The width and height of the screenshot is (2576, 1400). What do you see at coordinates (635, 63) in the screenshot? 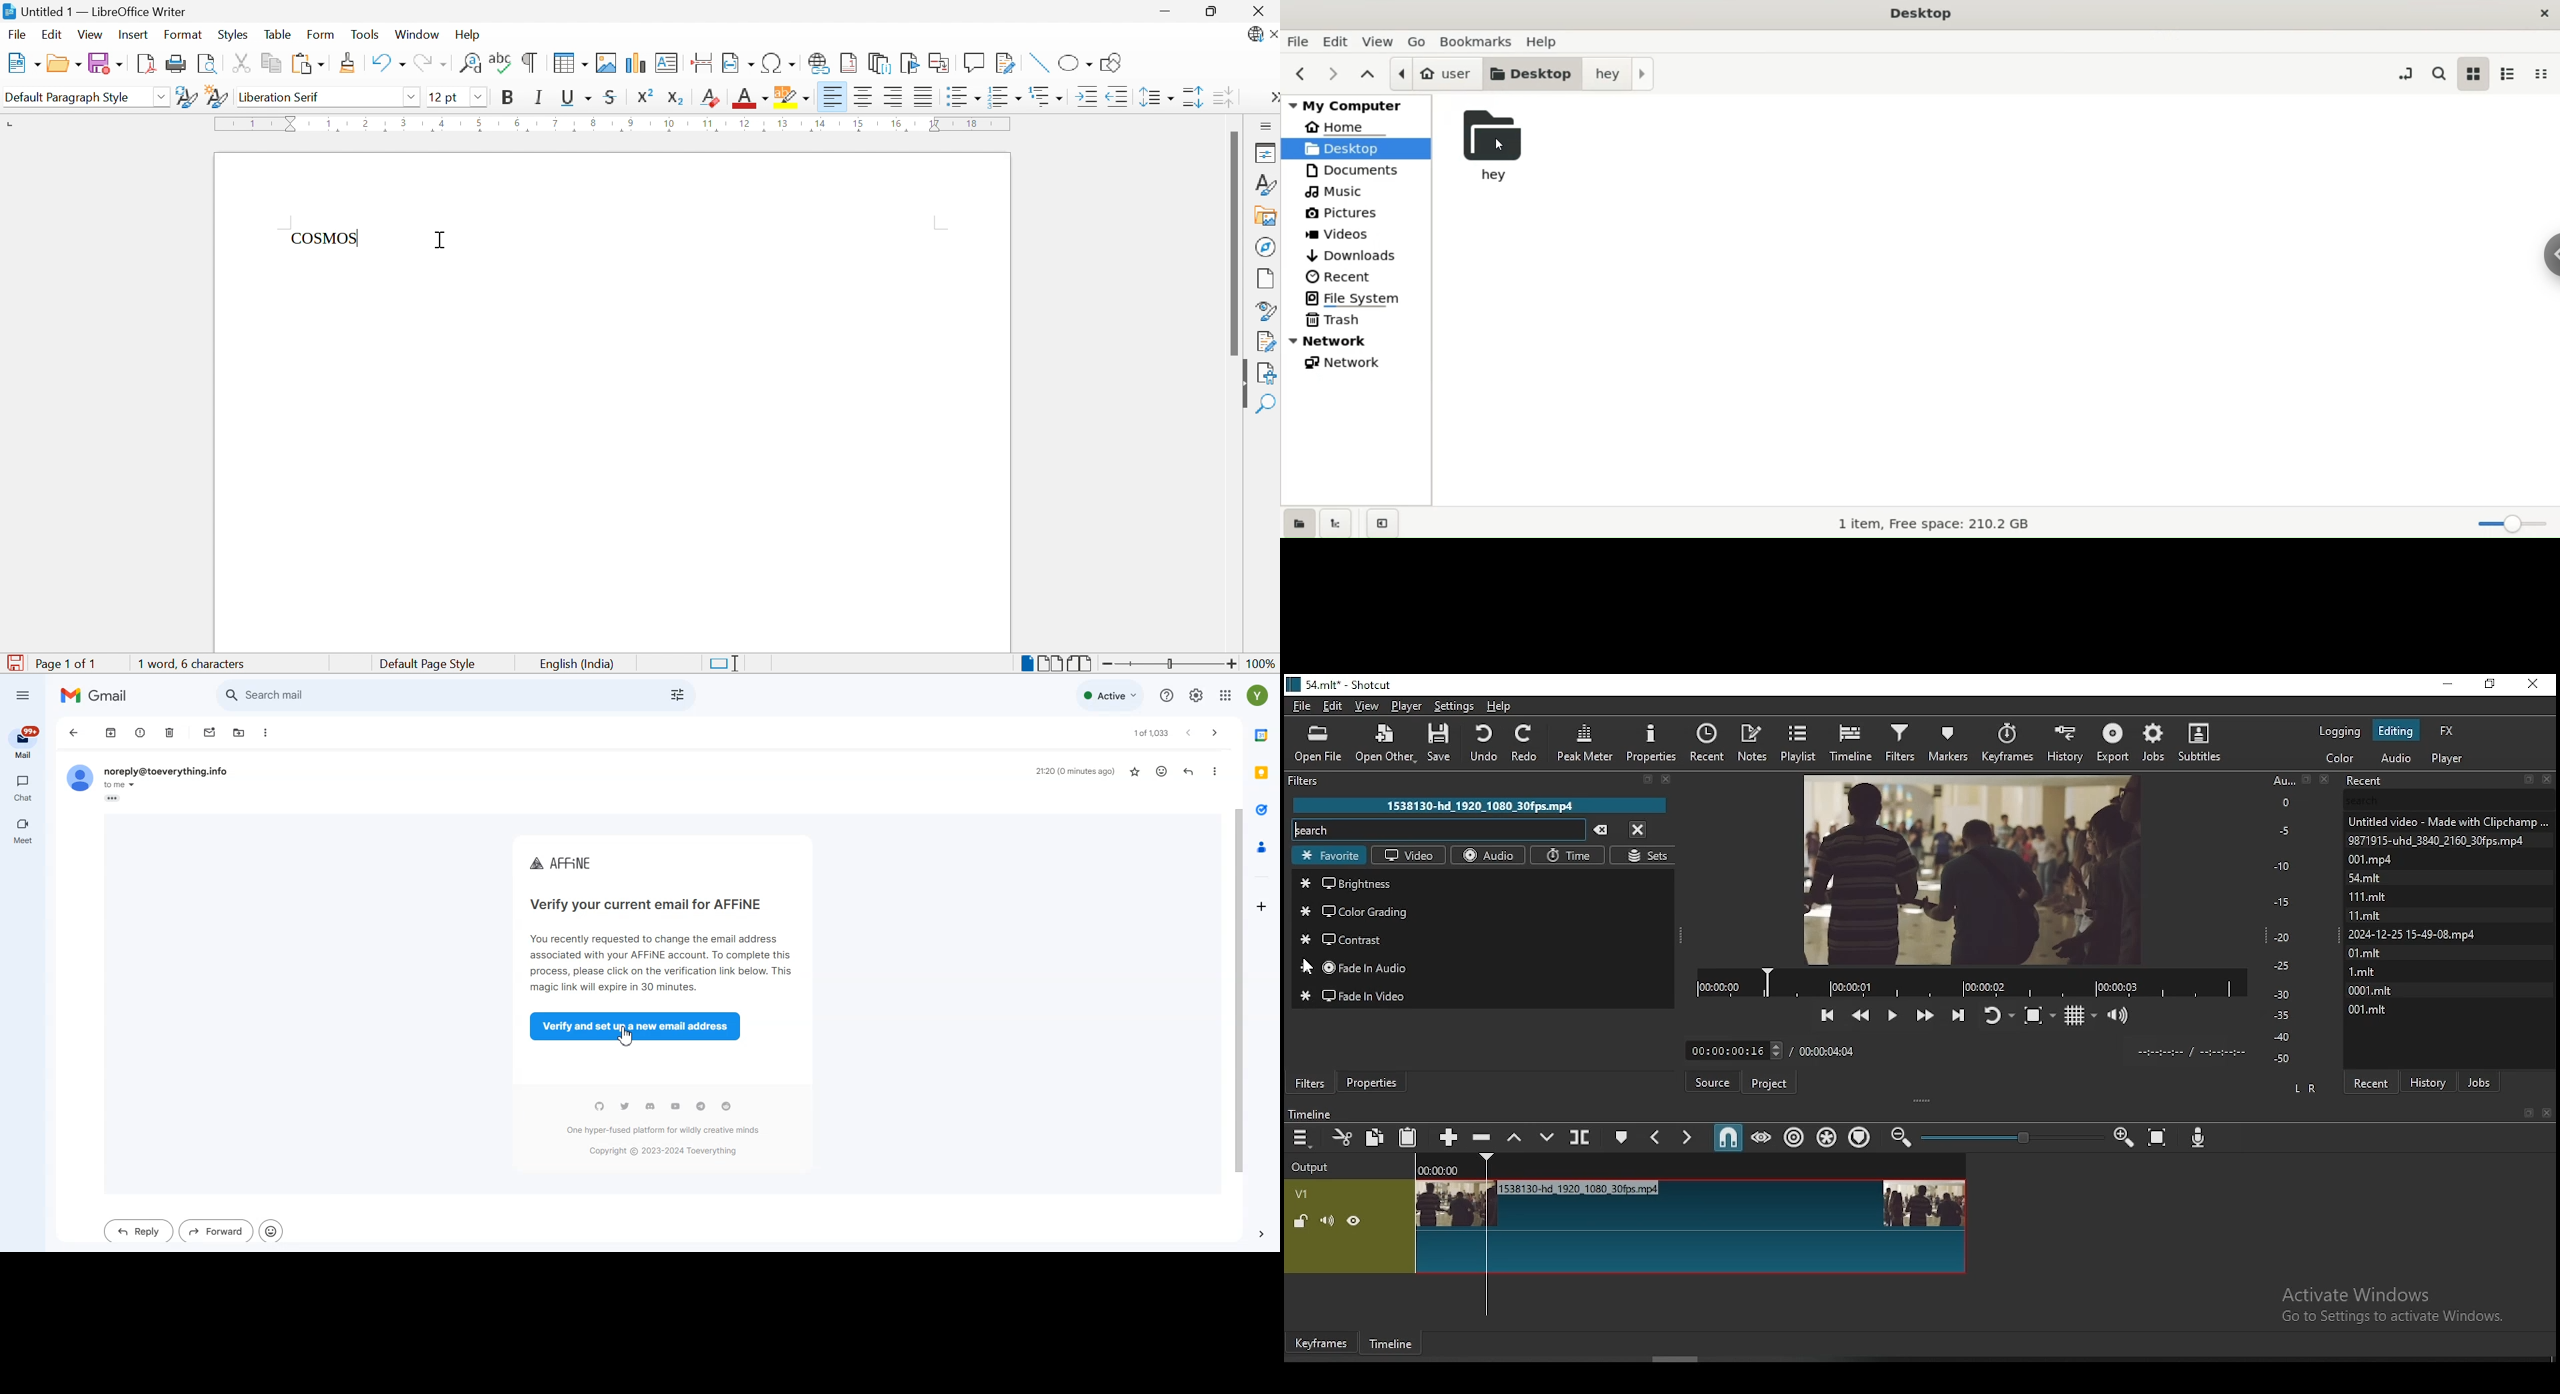
I see `Insert Chart` at bounding box center [635, 63].